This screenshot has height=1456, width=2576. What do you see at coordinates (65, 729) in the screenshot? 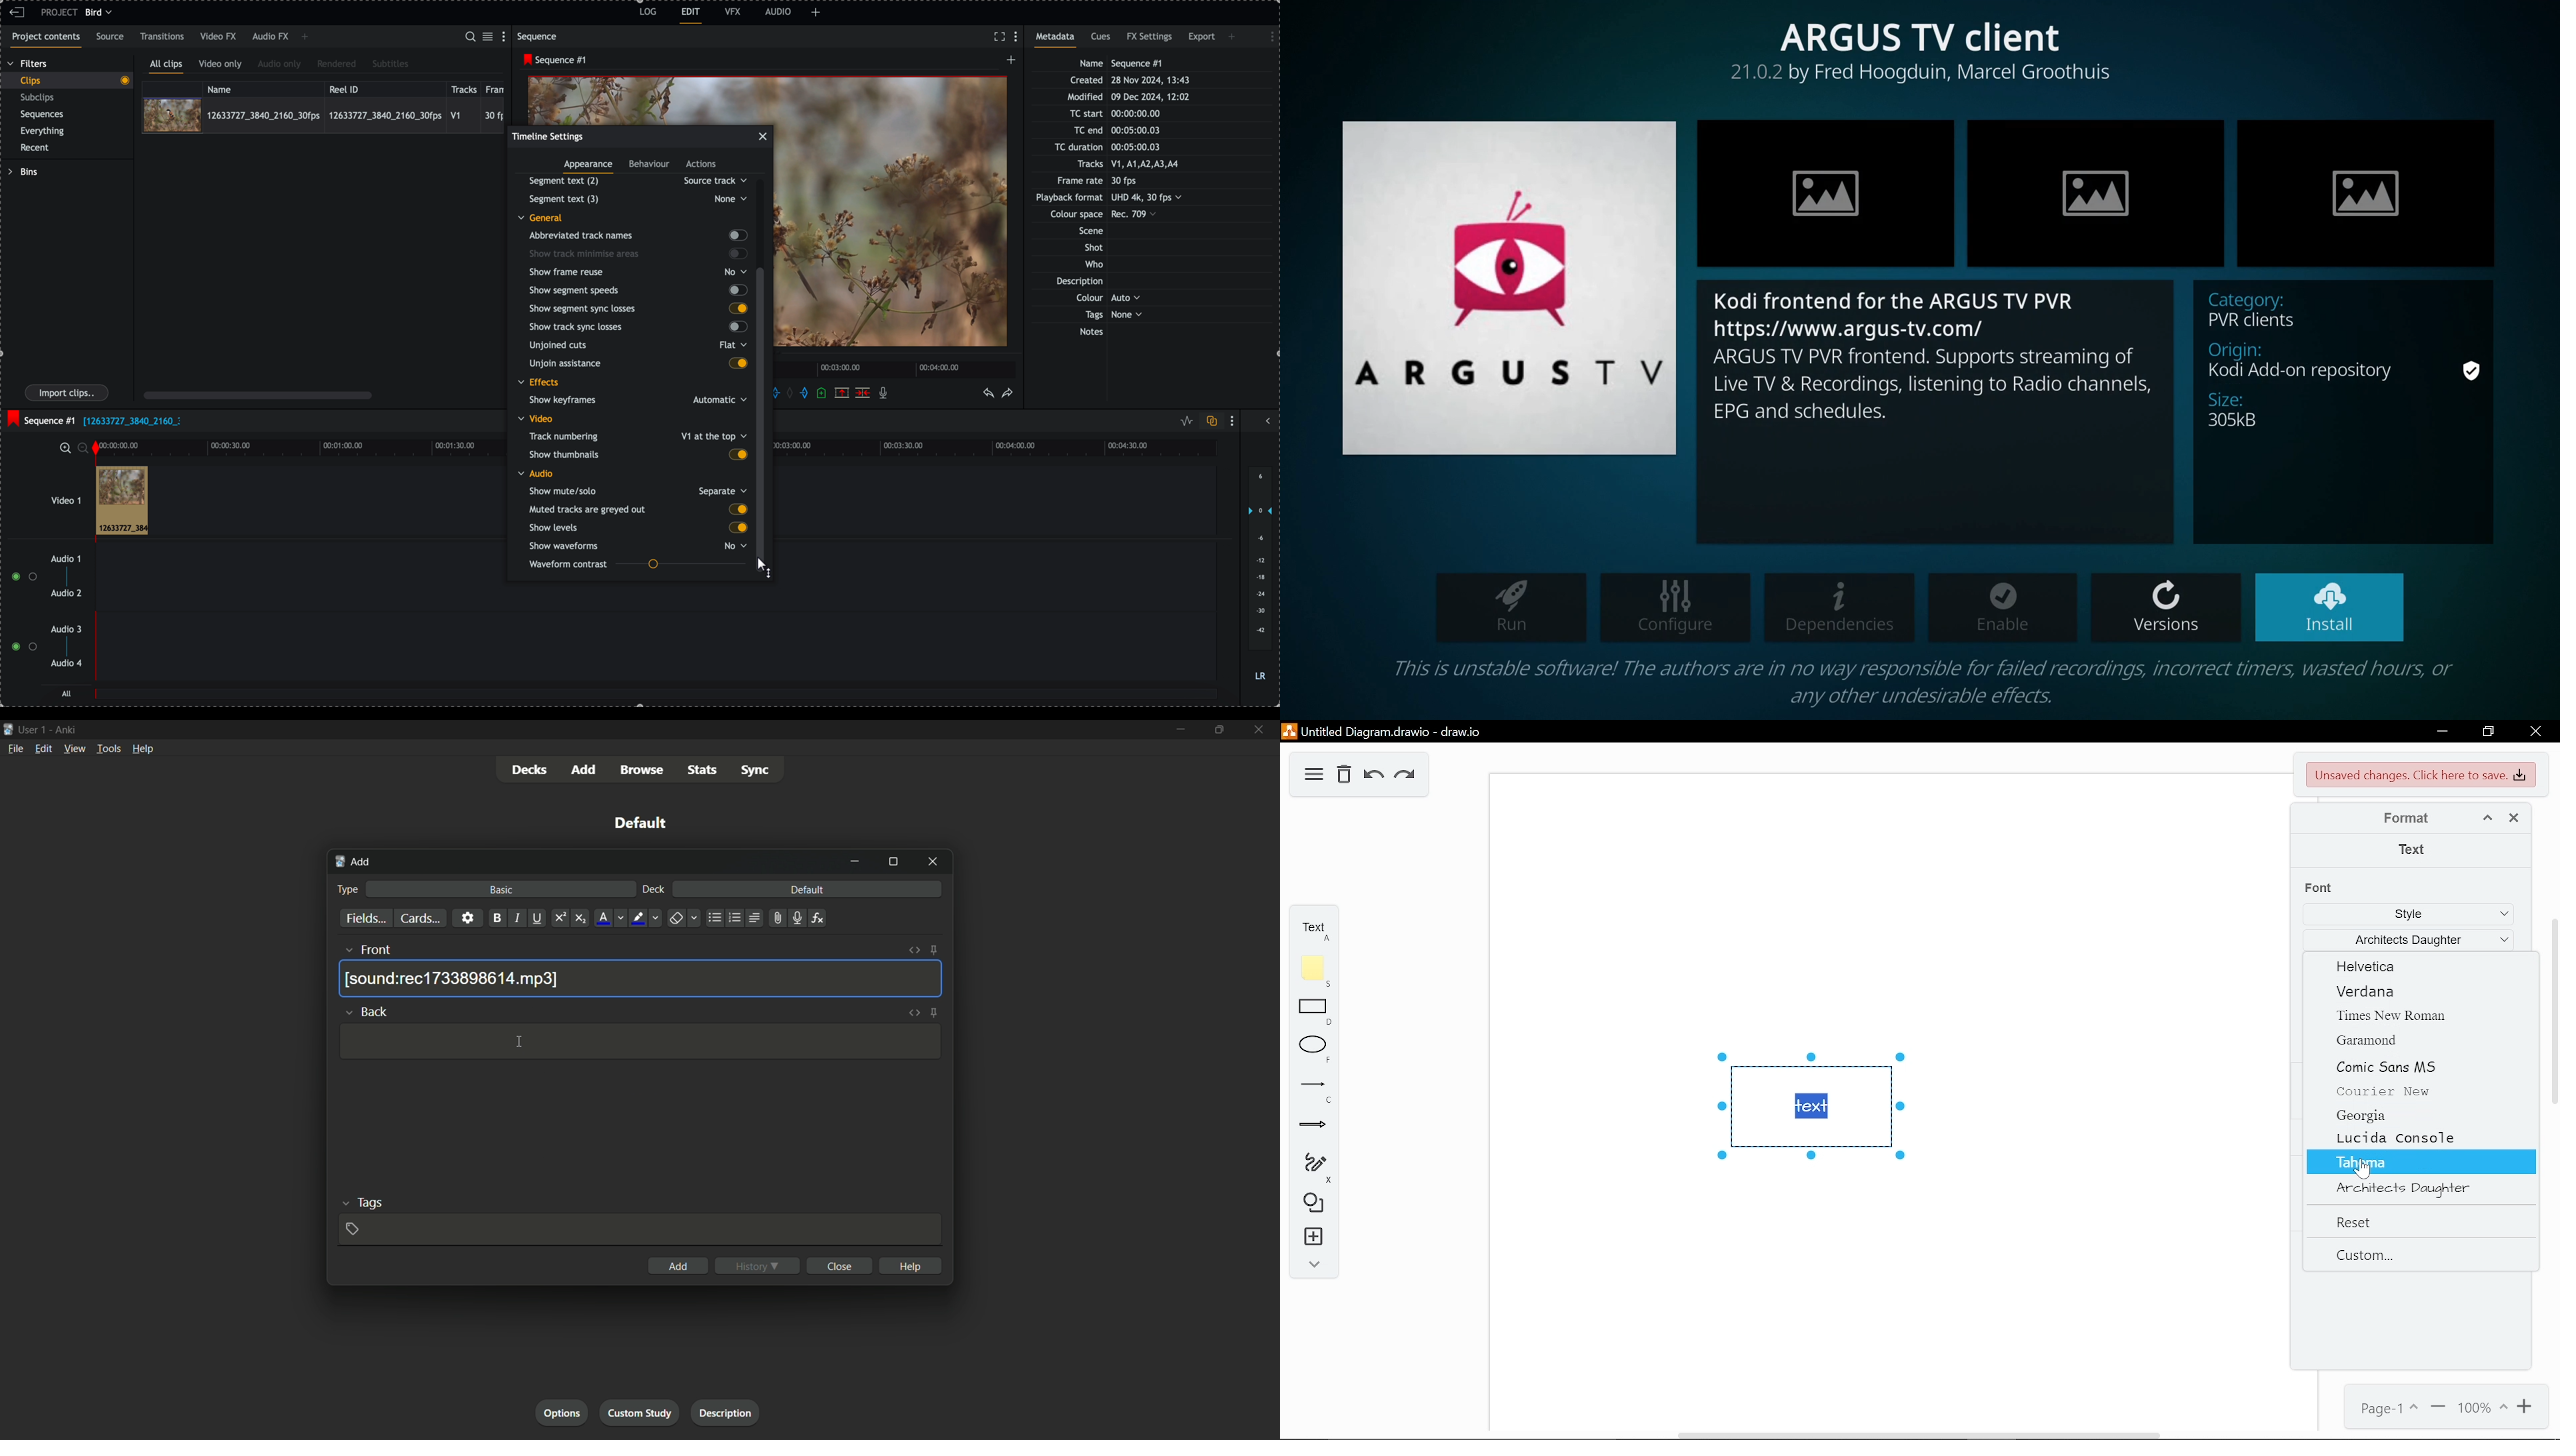
I see `app name` at bounding box center [65, 729].